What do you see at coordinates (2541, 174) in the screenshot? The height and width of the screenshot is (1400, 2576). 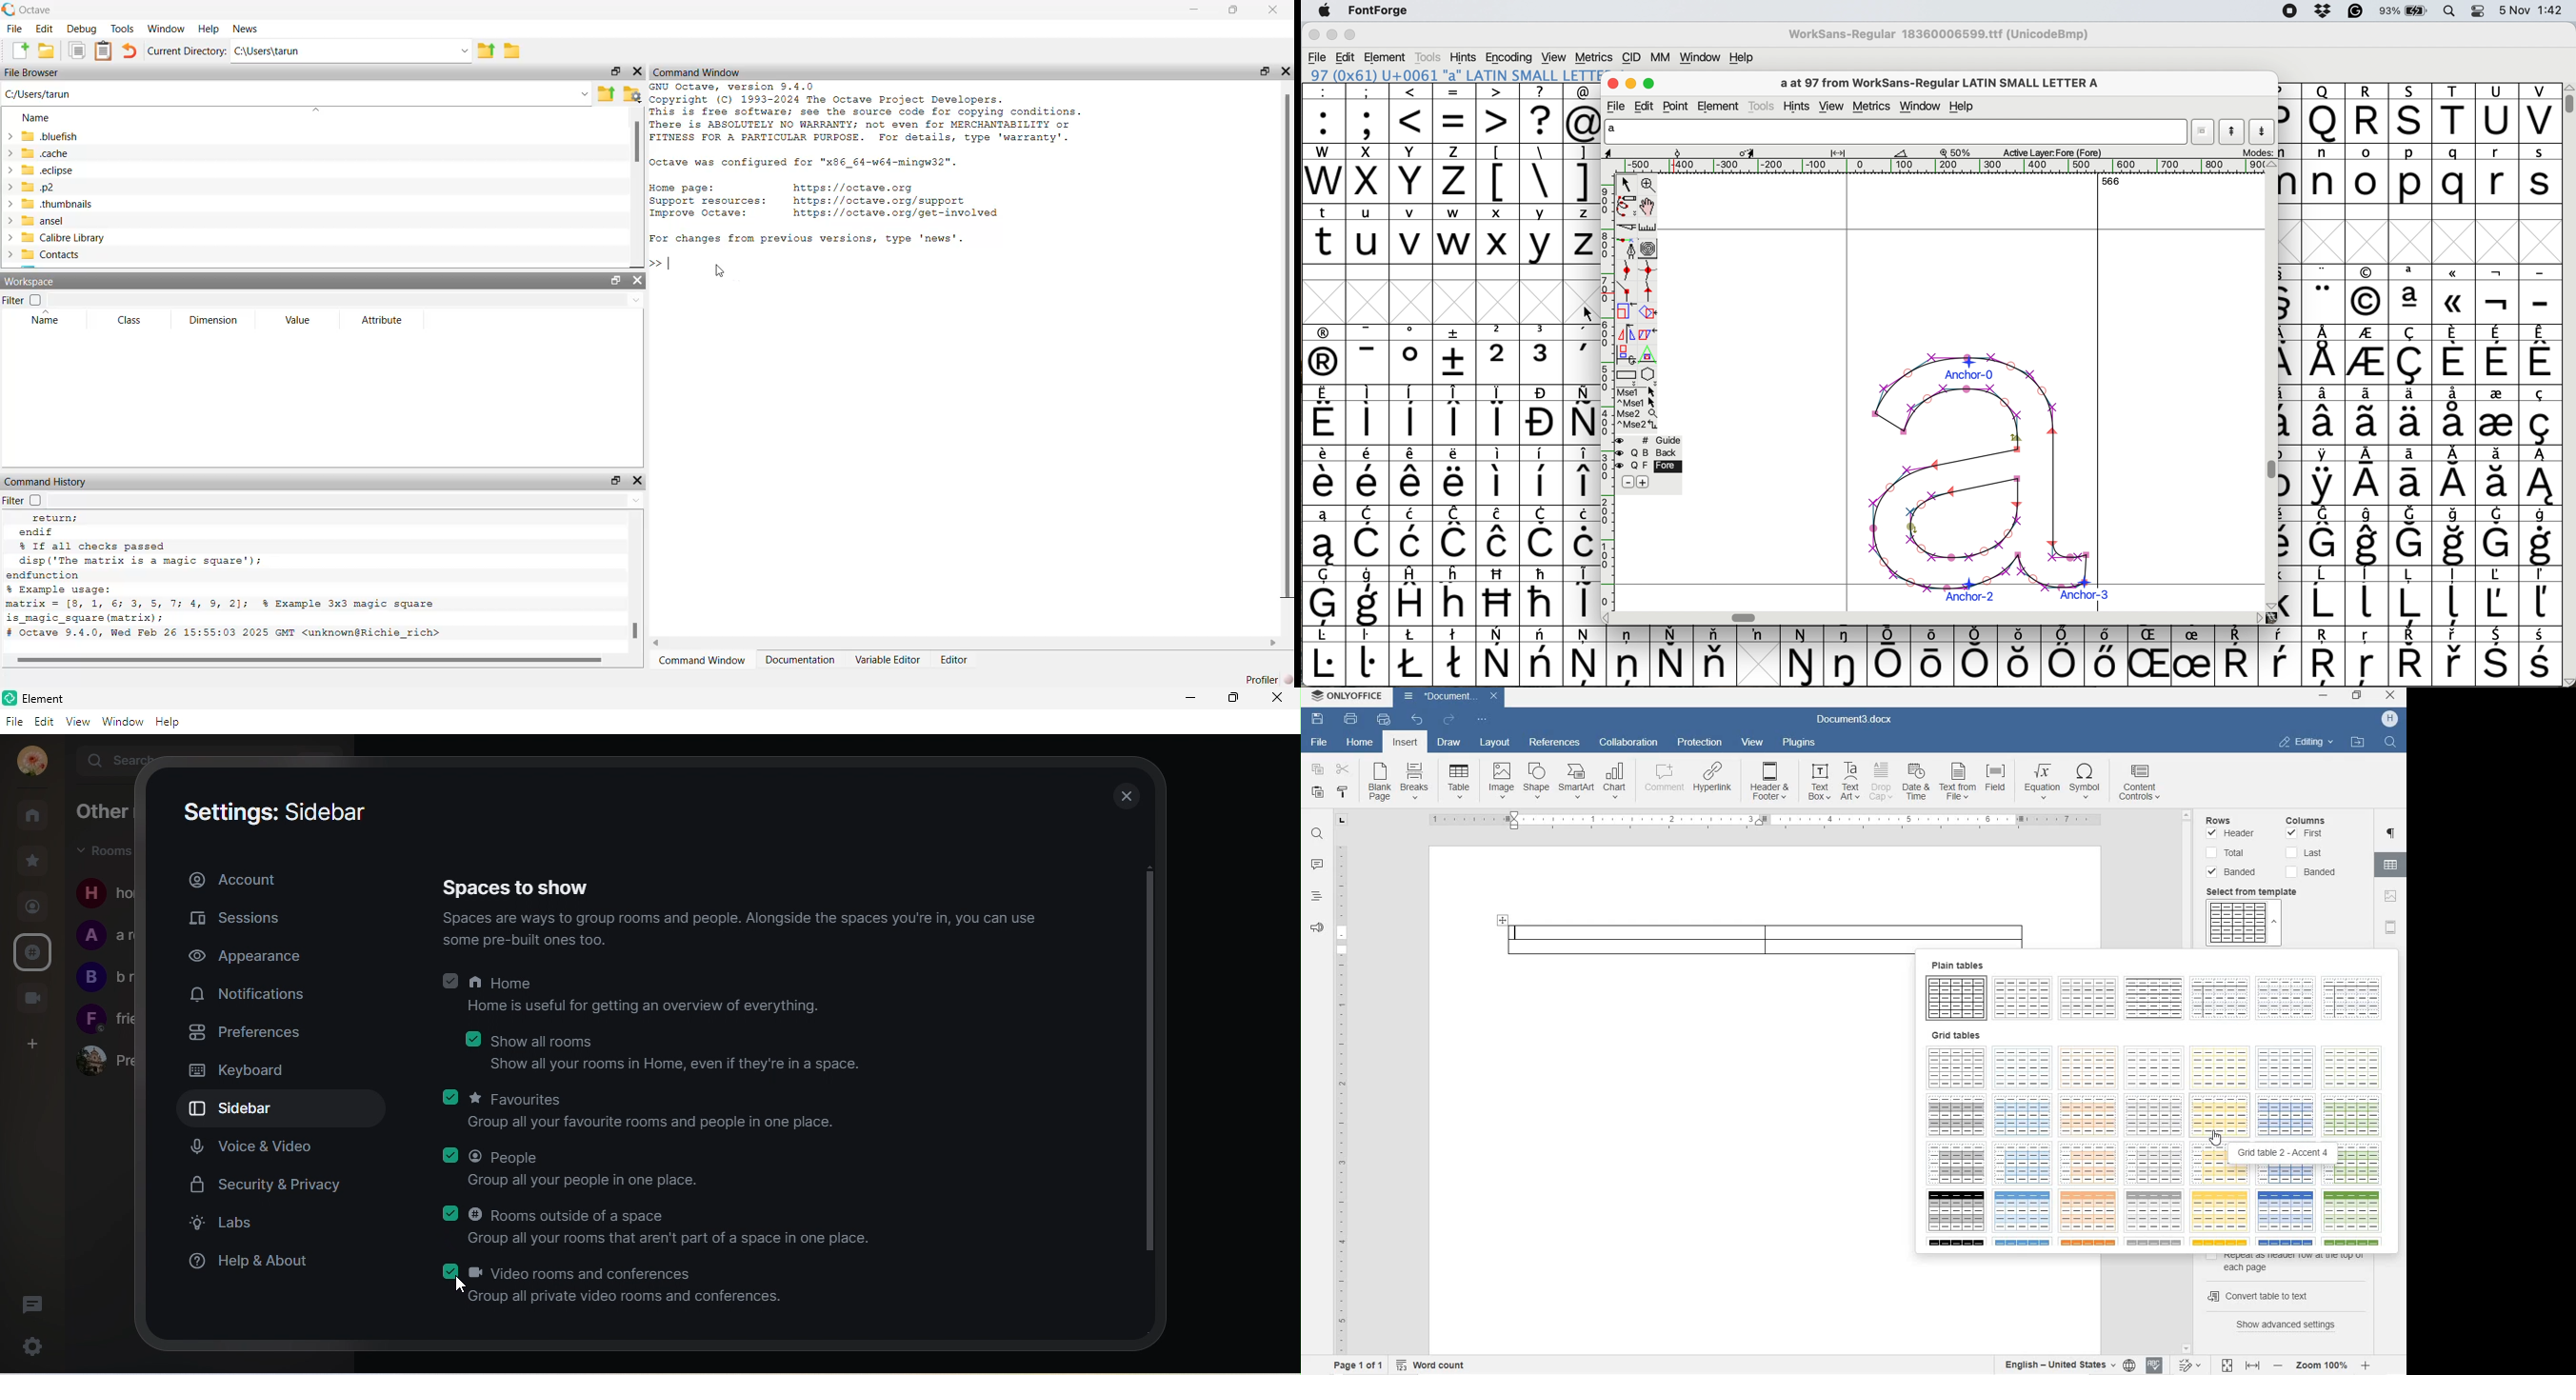 I see `s` at bounding box center [2541, 174].